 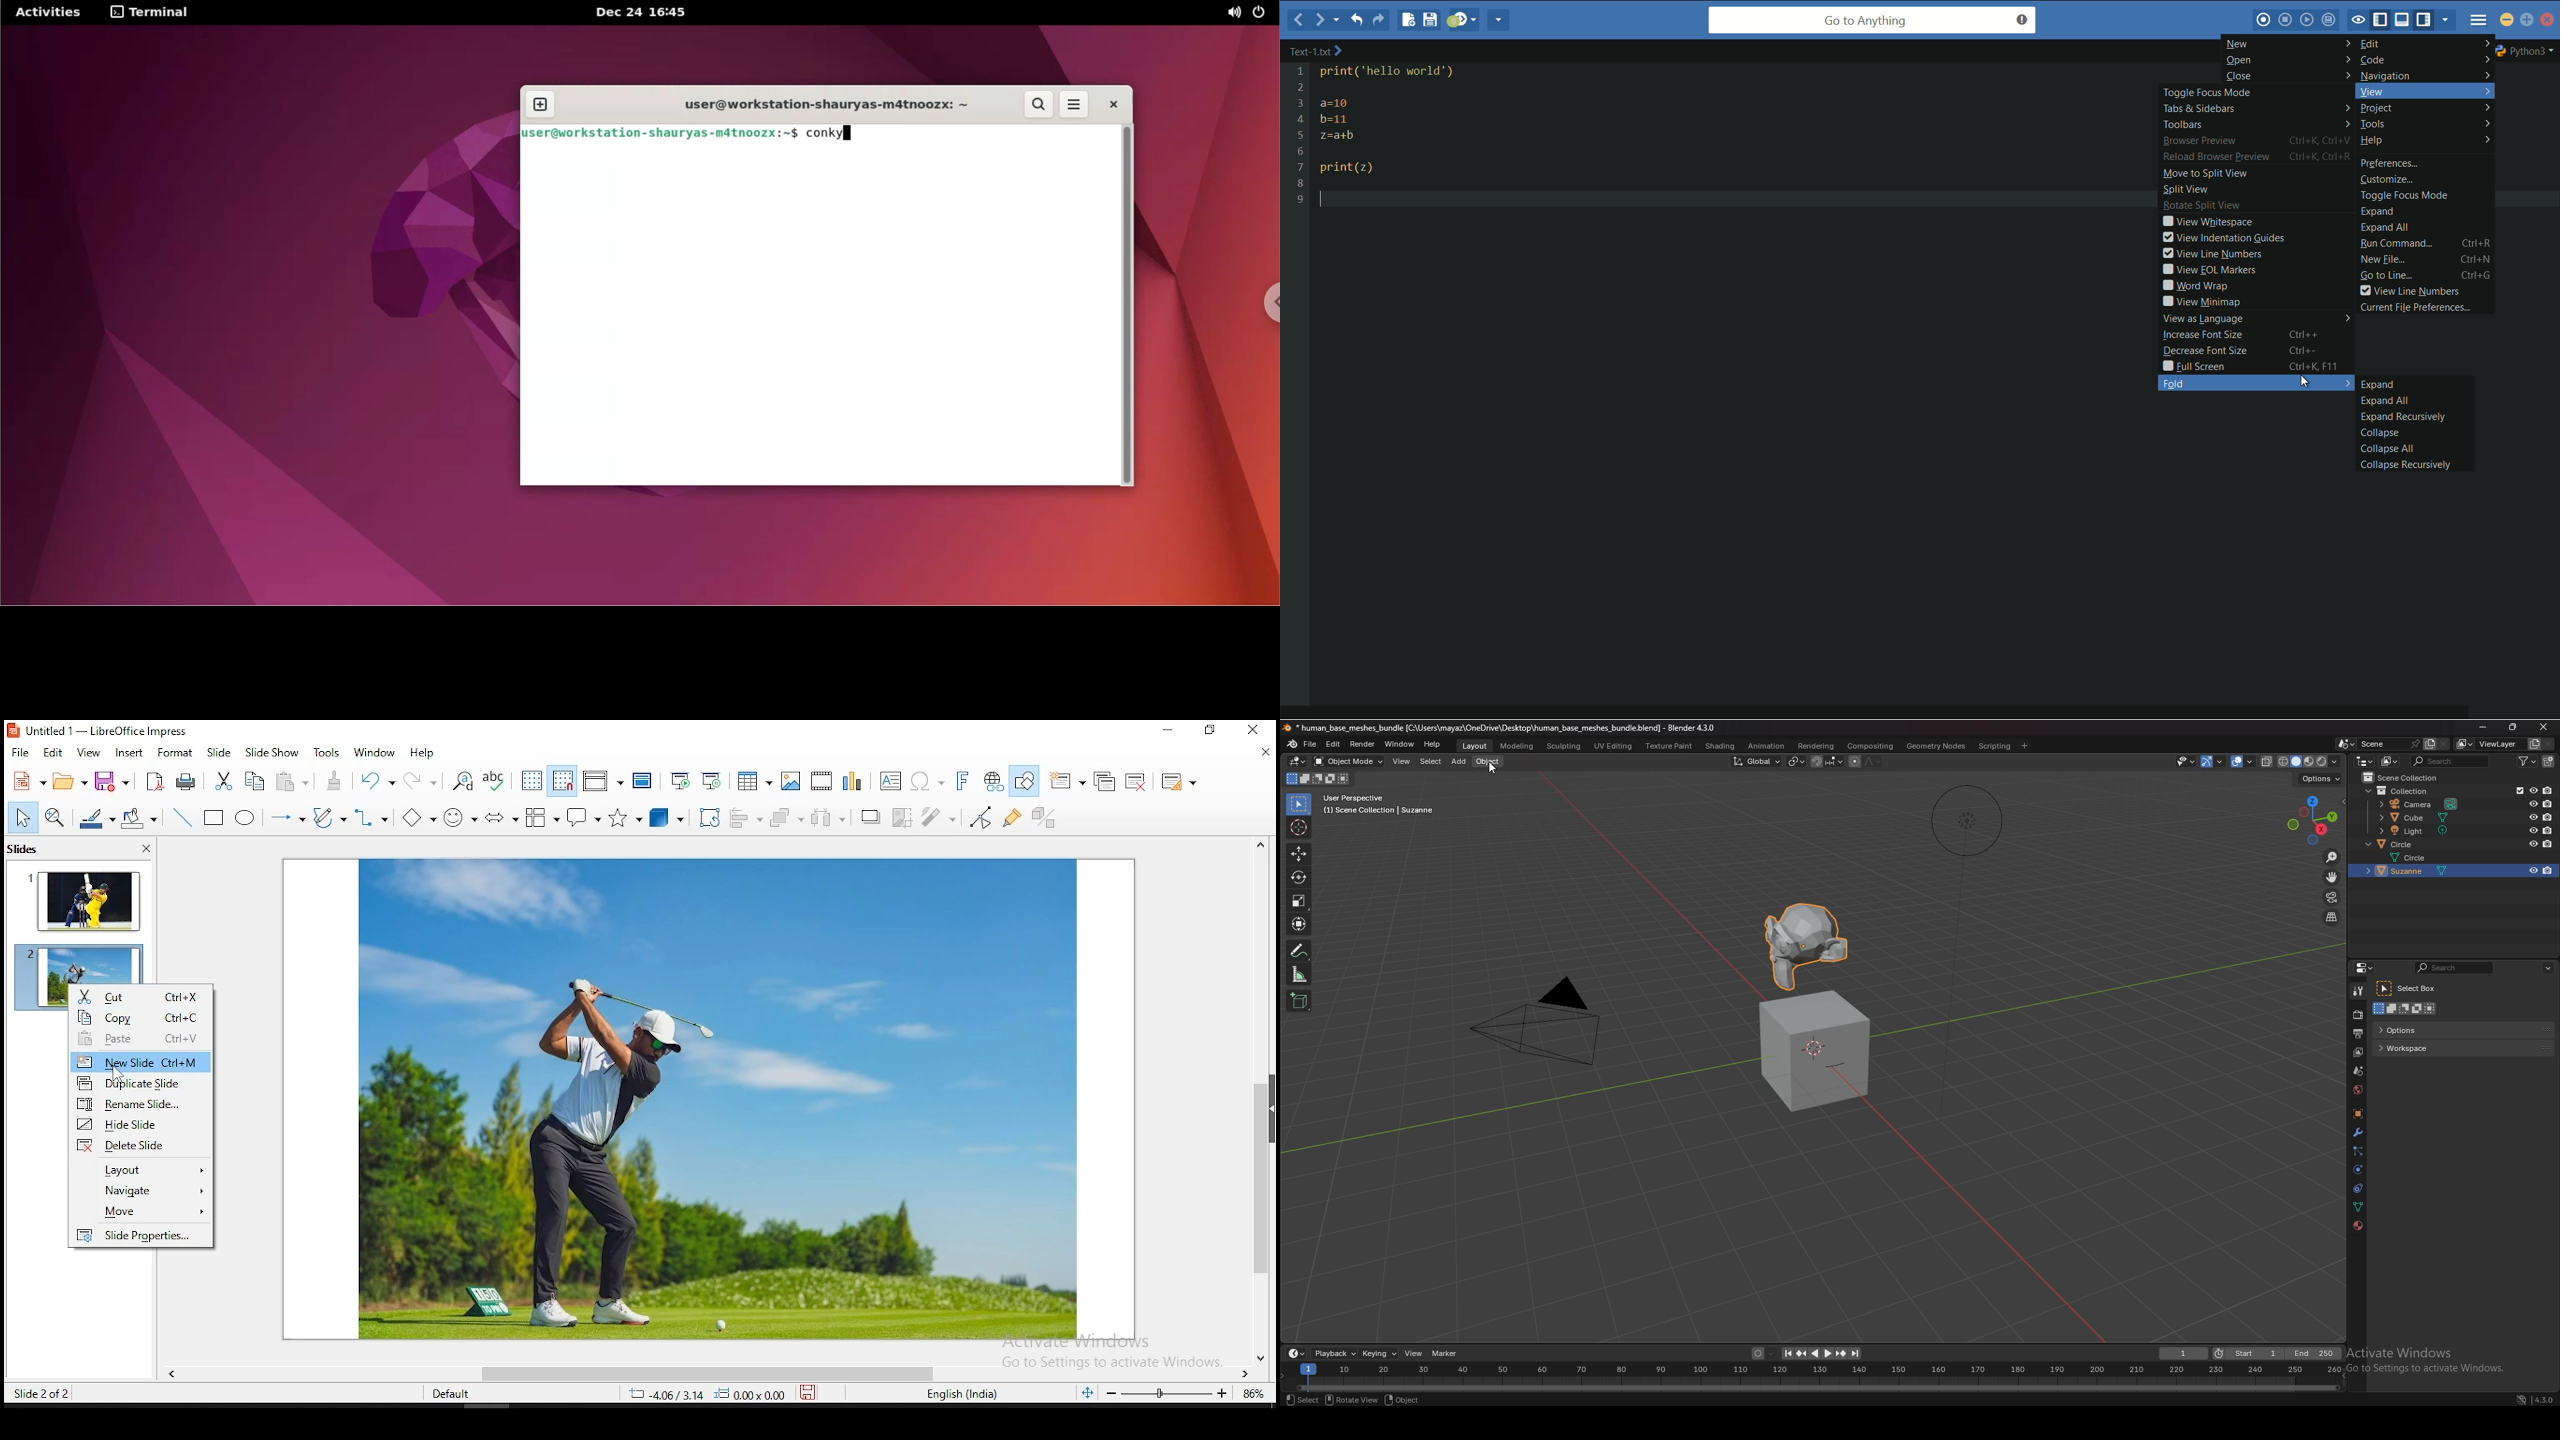 I want to click on full screen, so click(x=2193, y=367).